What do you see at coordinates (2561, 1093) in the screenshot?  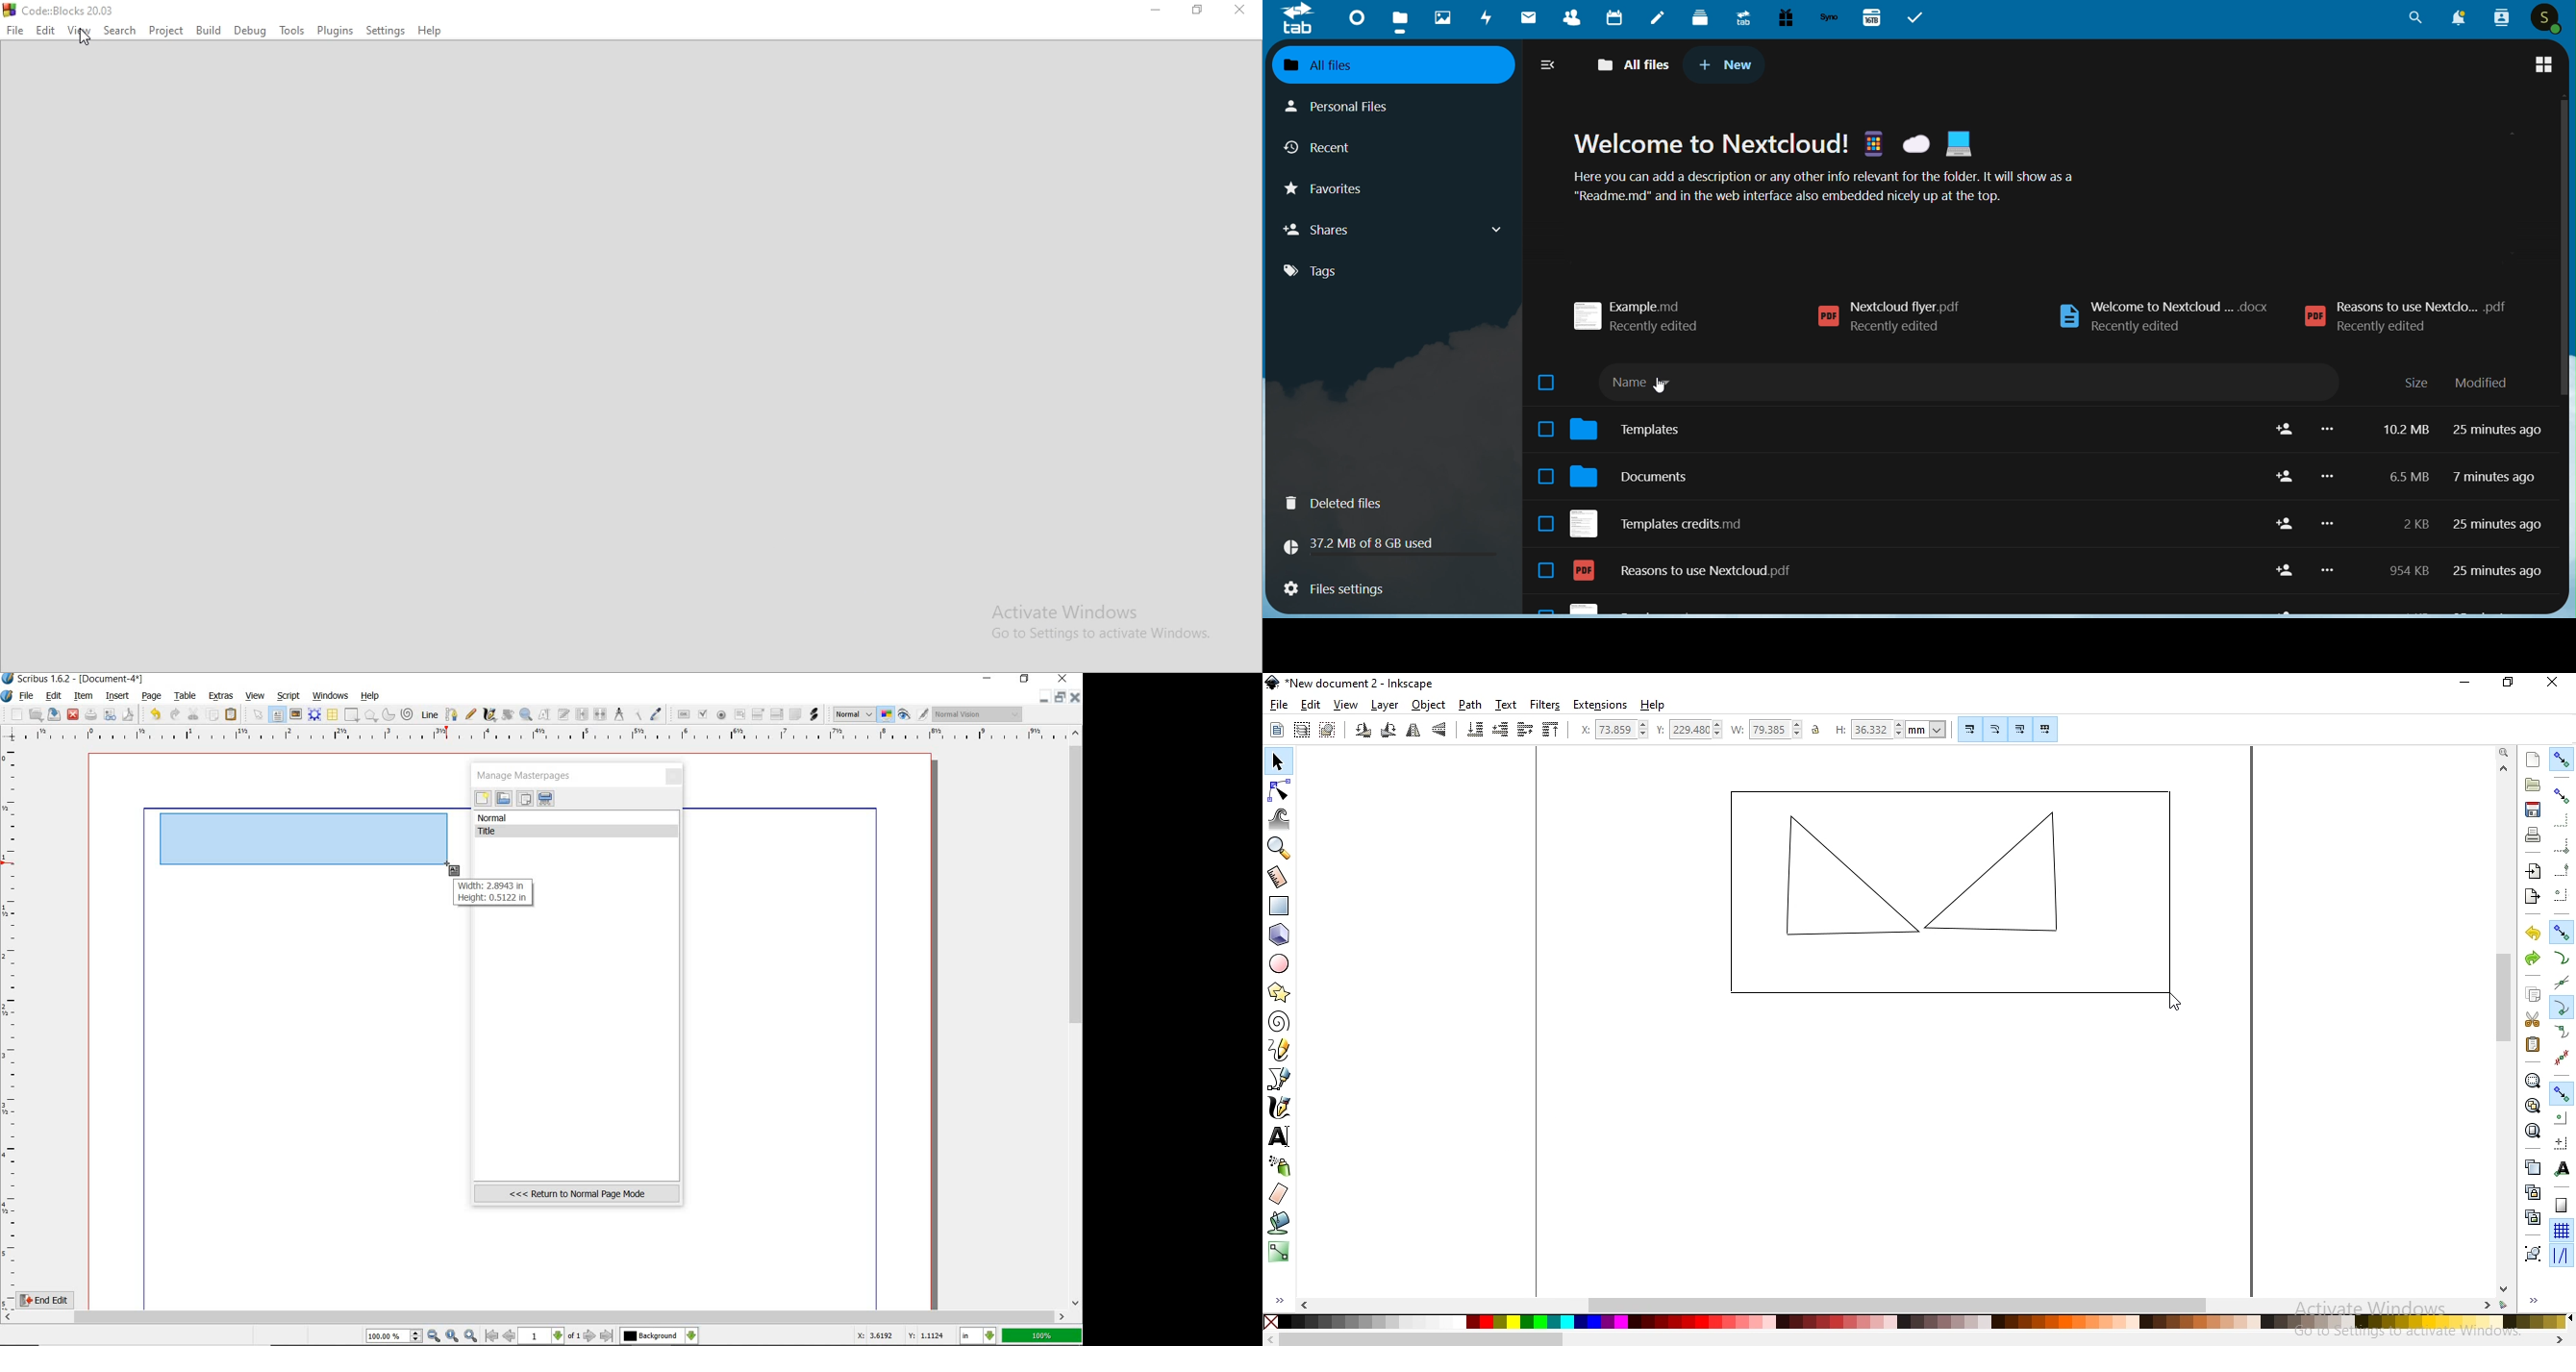 I see `snap other points ` at bounding box center [2561, 1093].